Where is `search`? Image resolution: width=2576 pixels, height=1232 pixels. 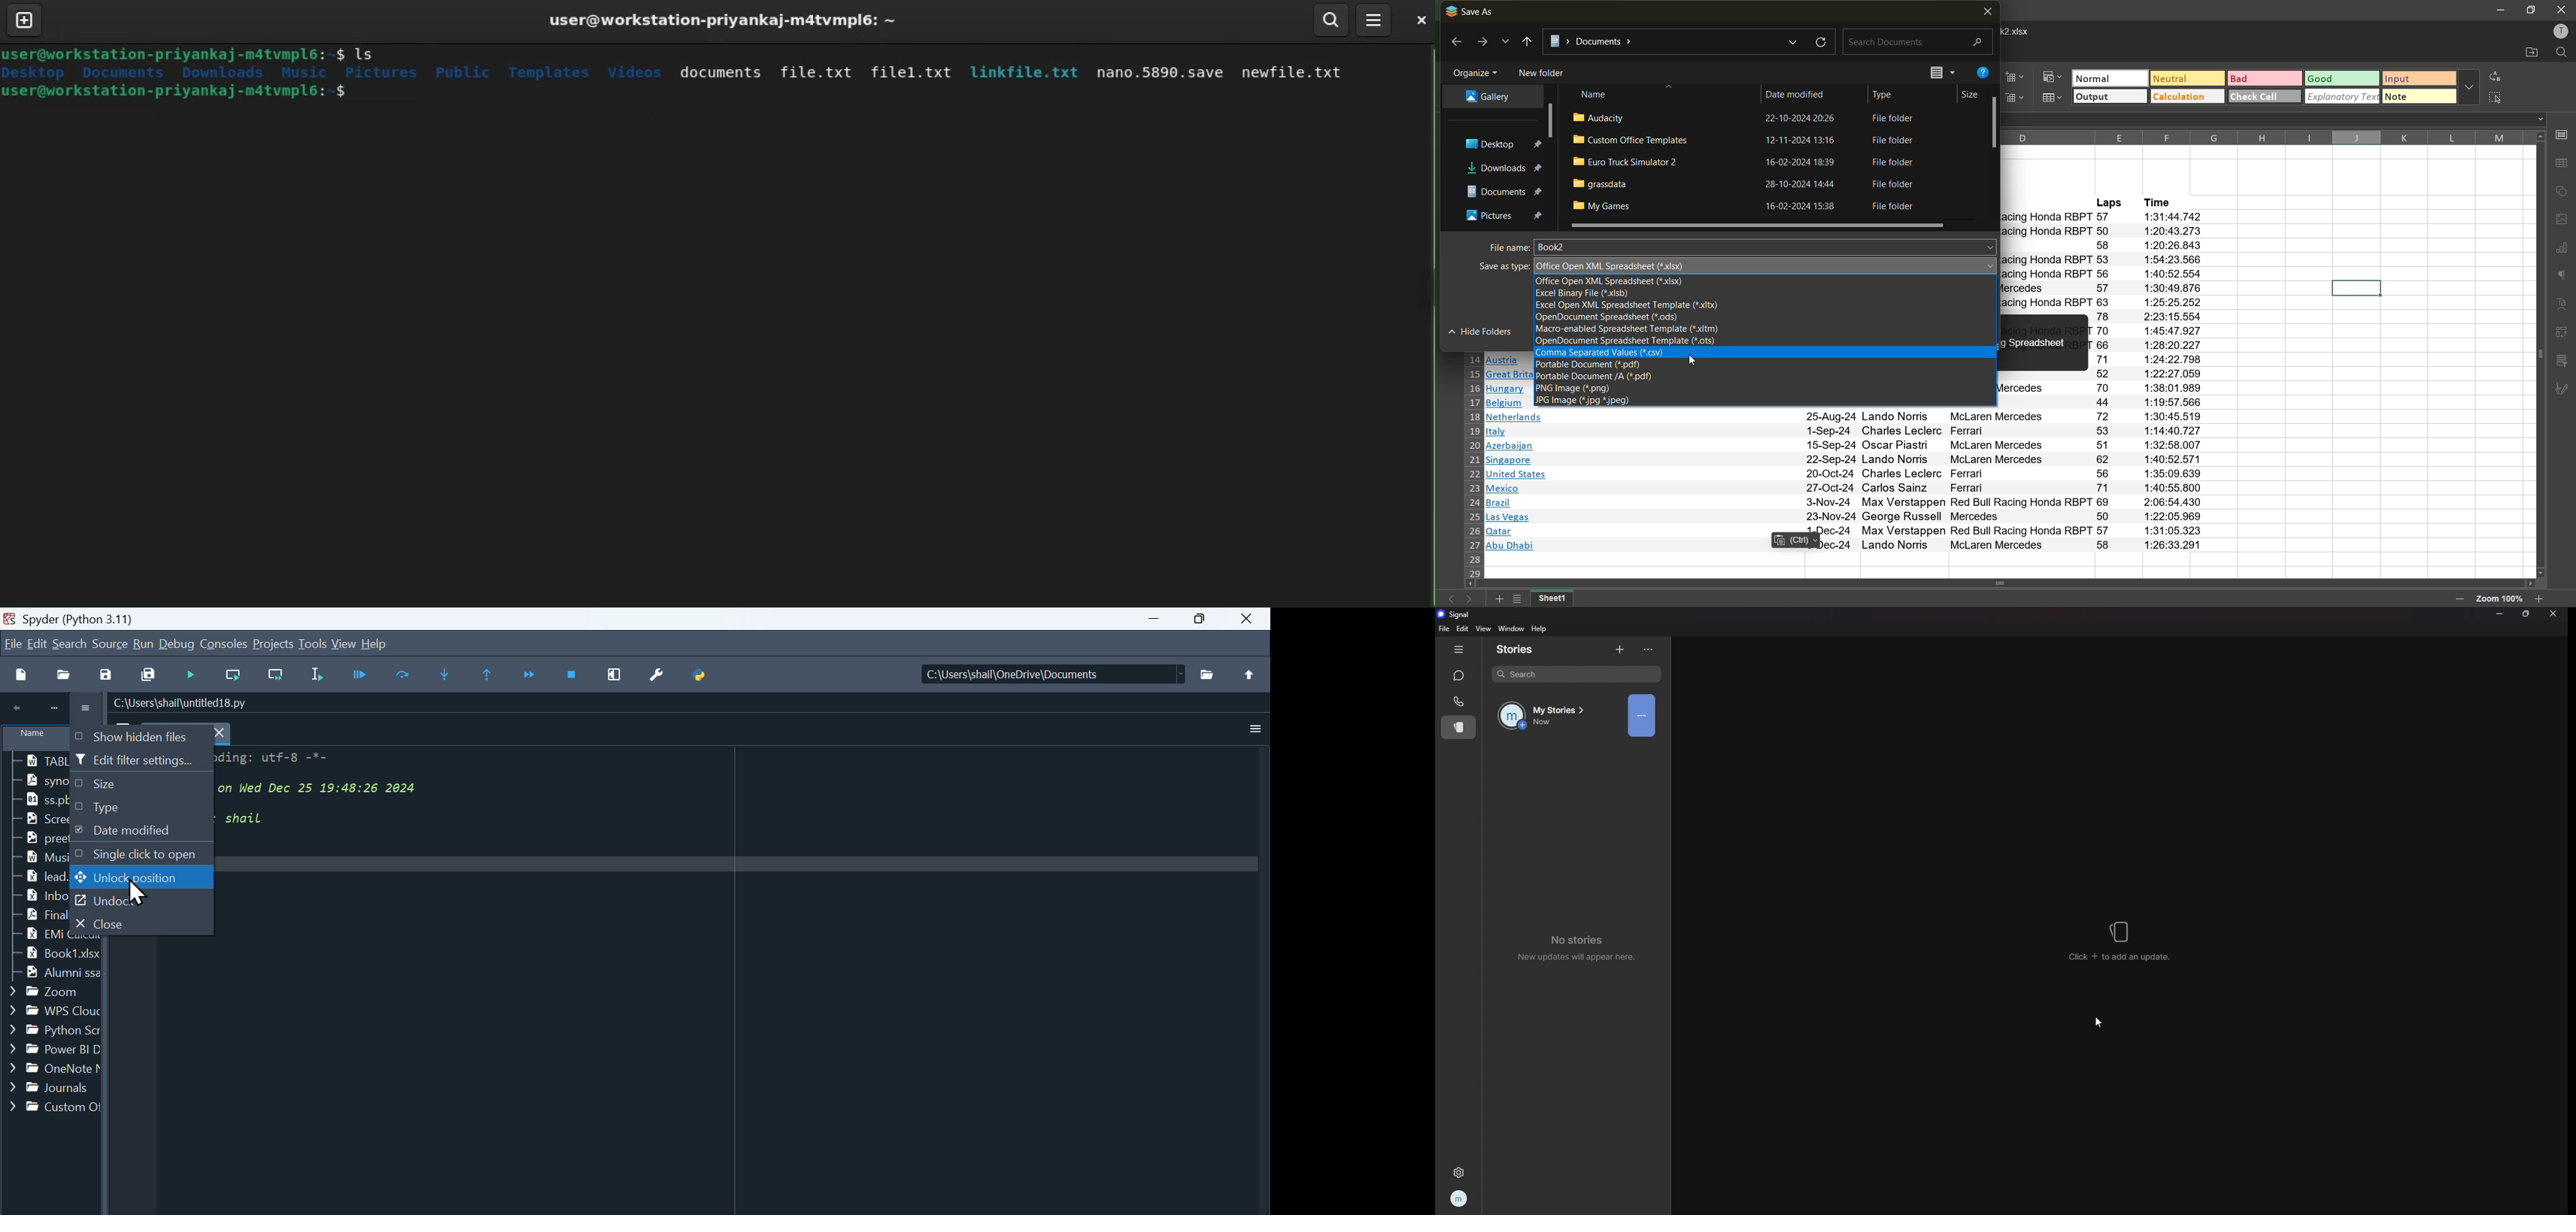
search is located at coordinates (71, 643).